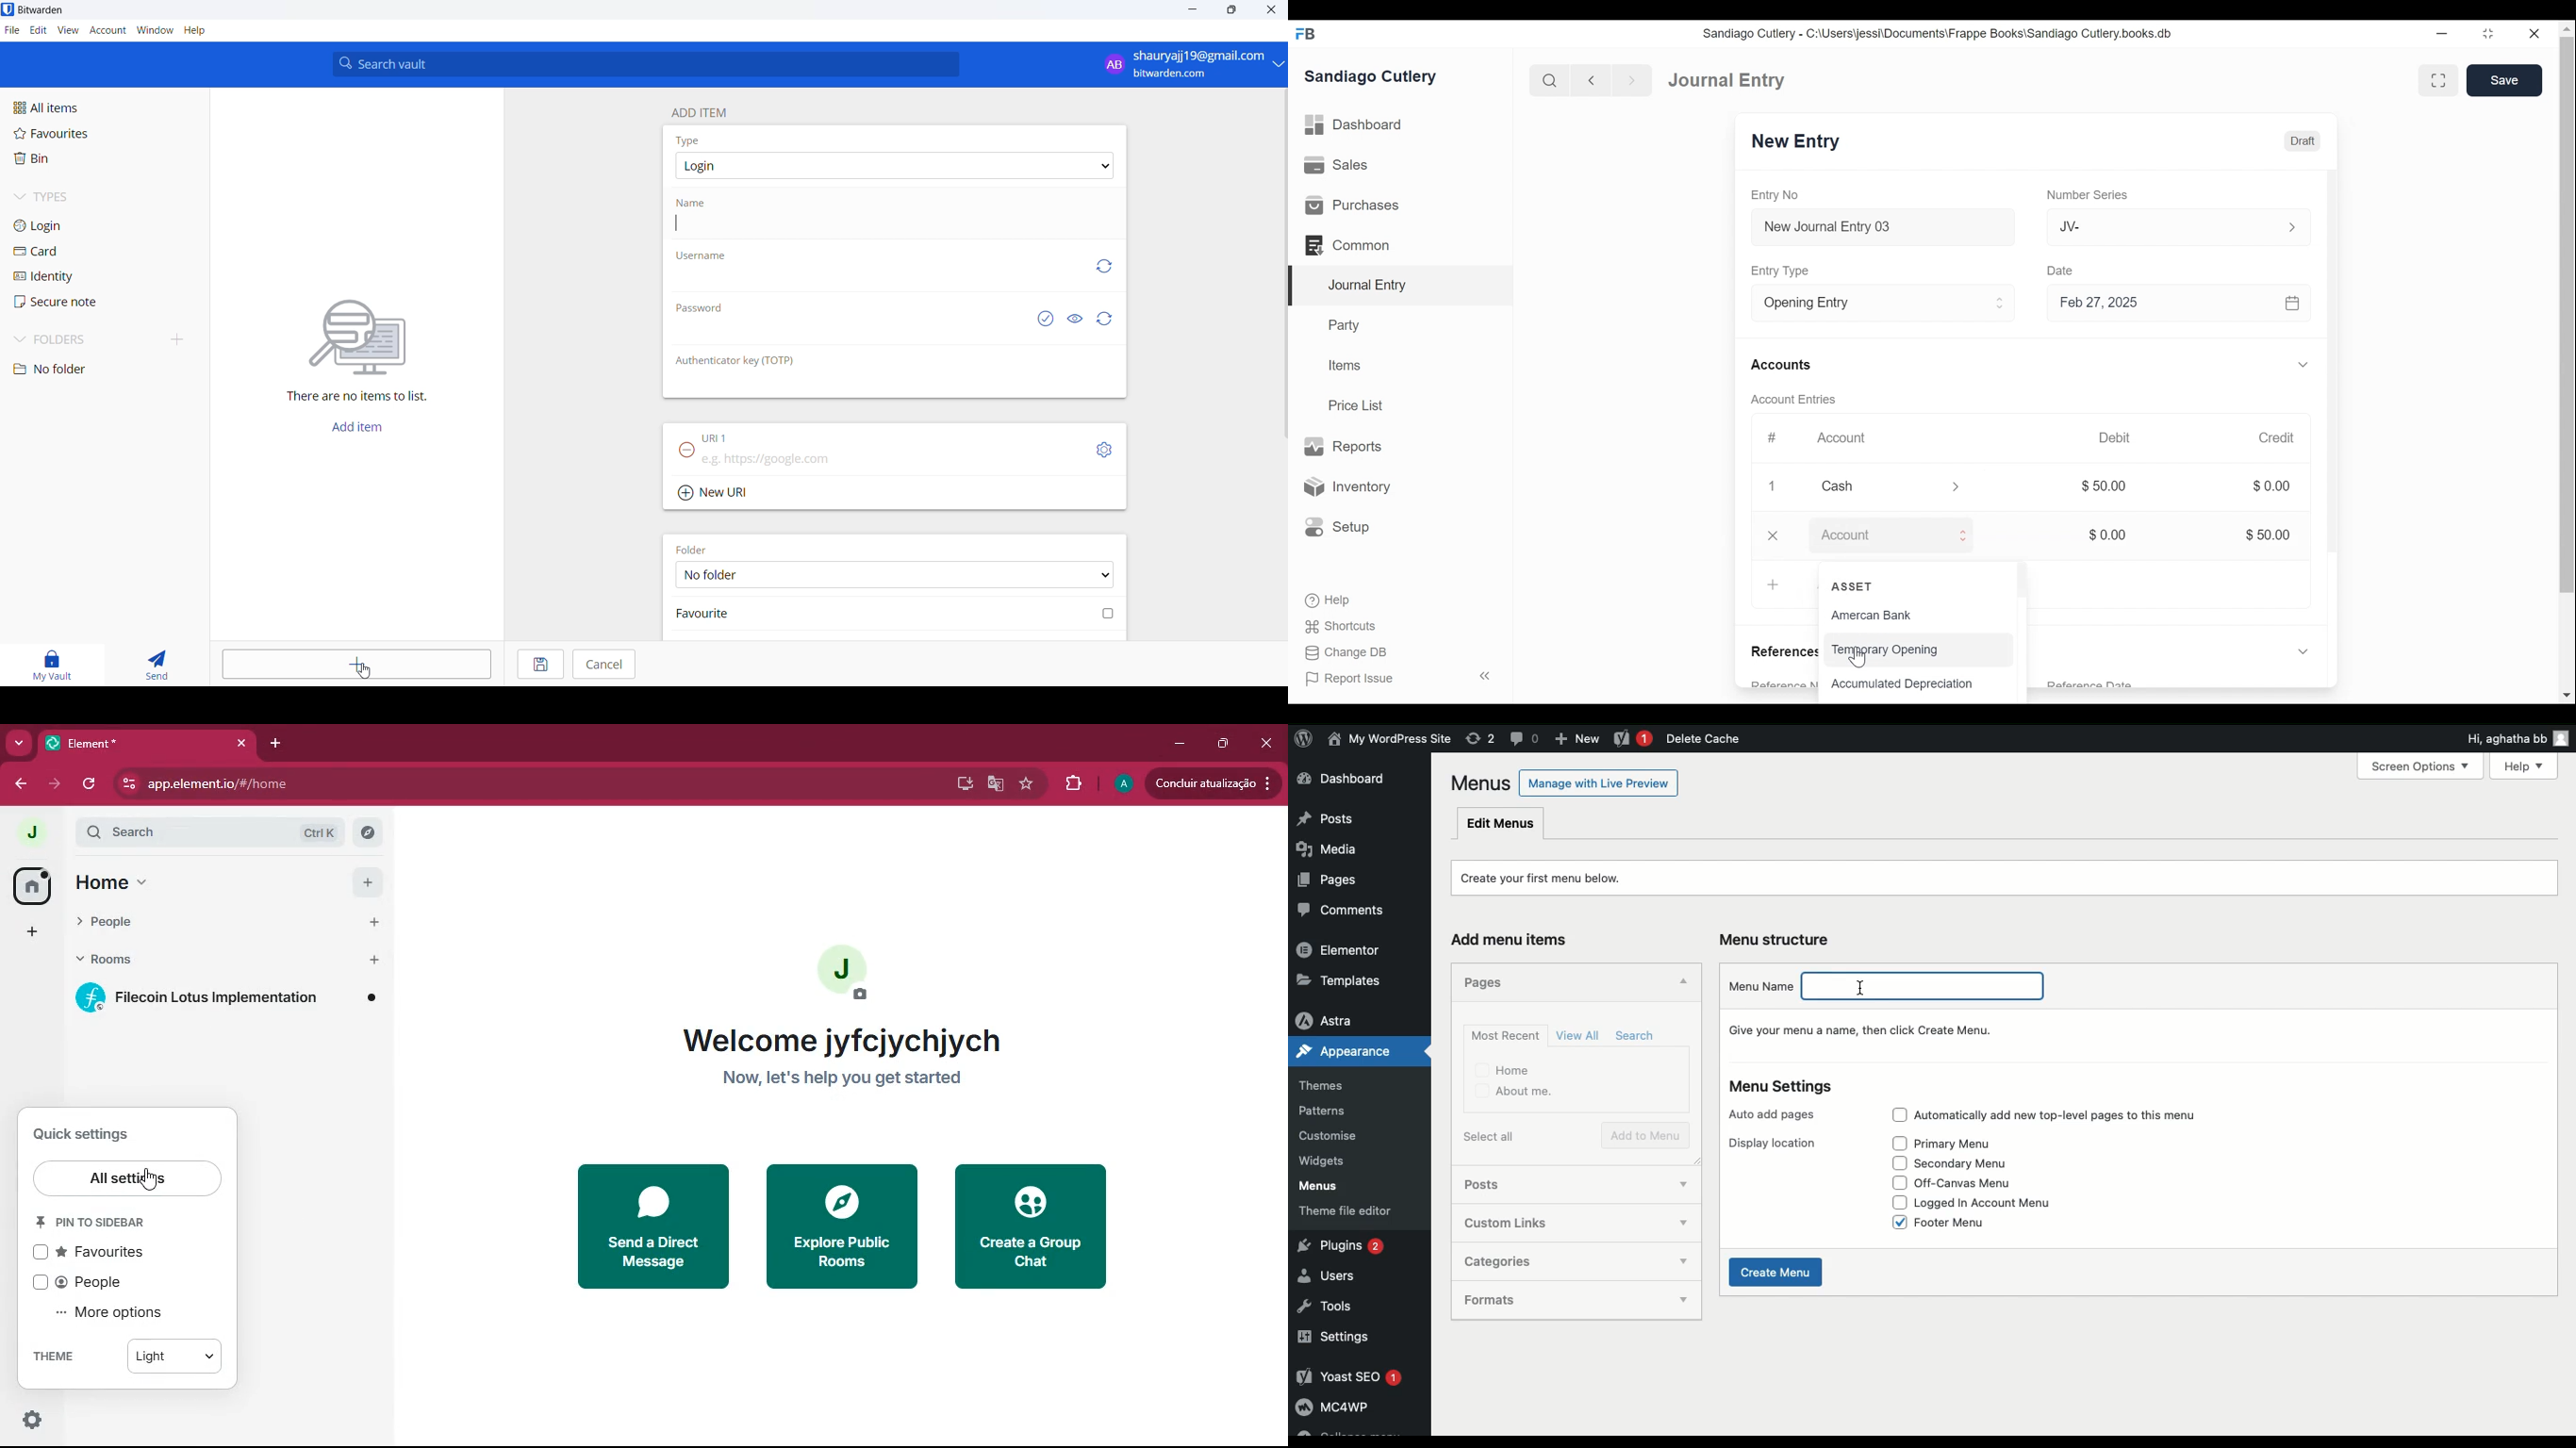 The width and height of the screenshot is (2576, 1456). I want to click on Scroll up, so click(2567, 28).